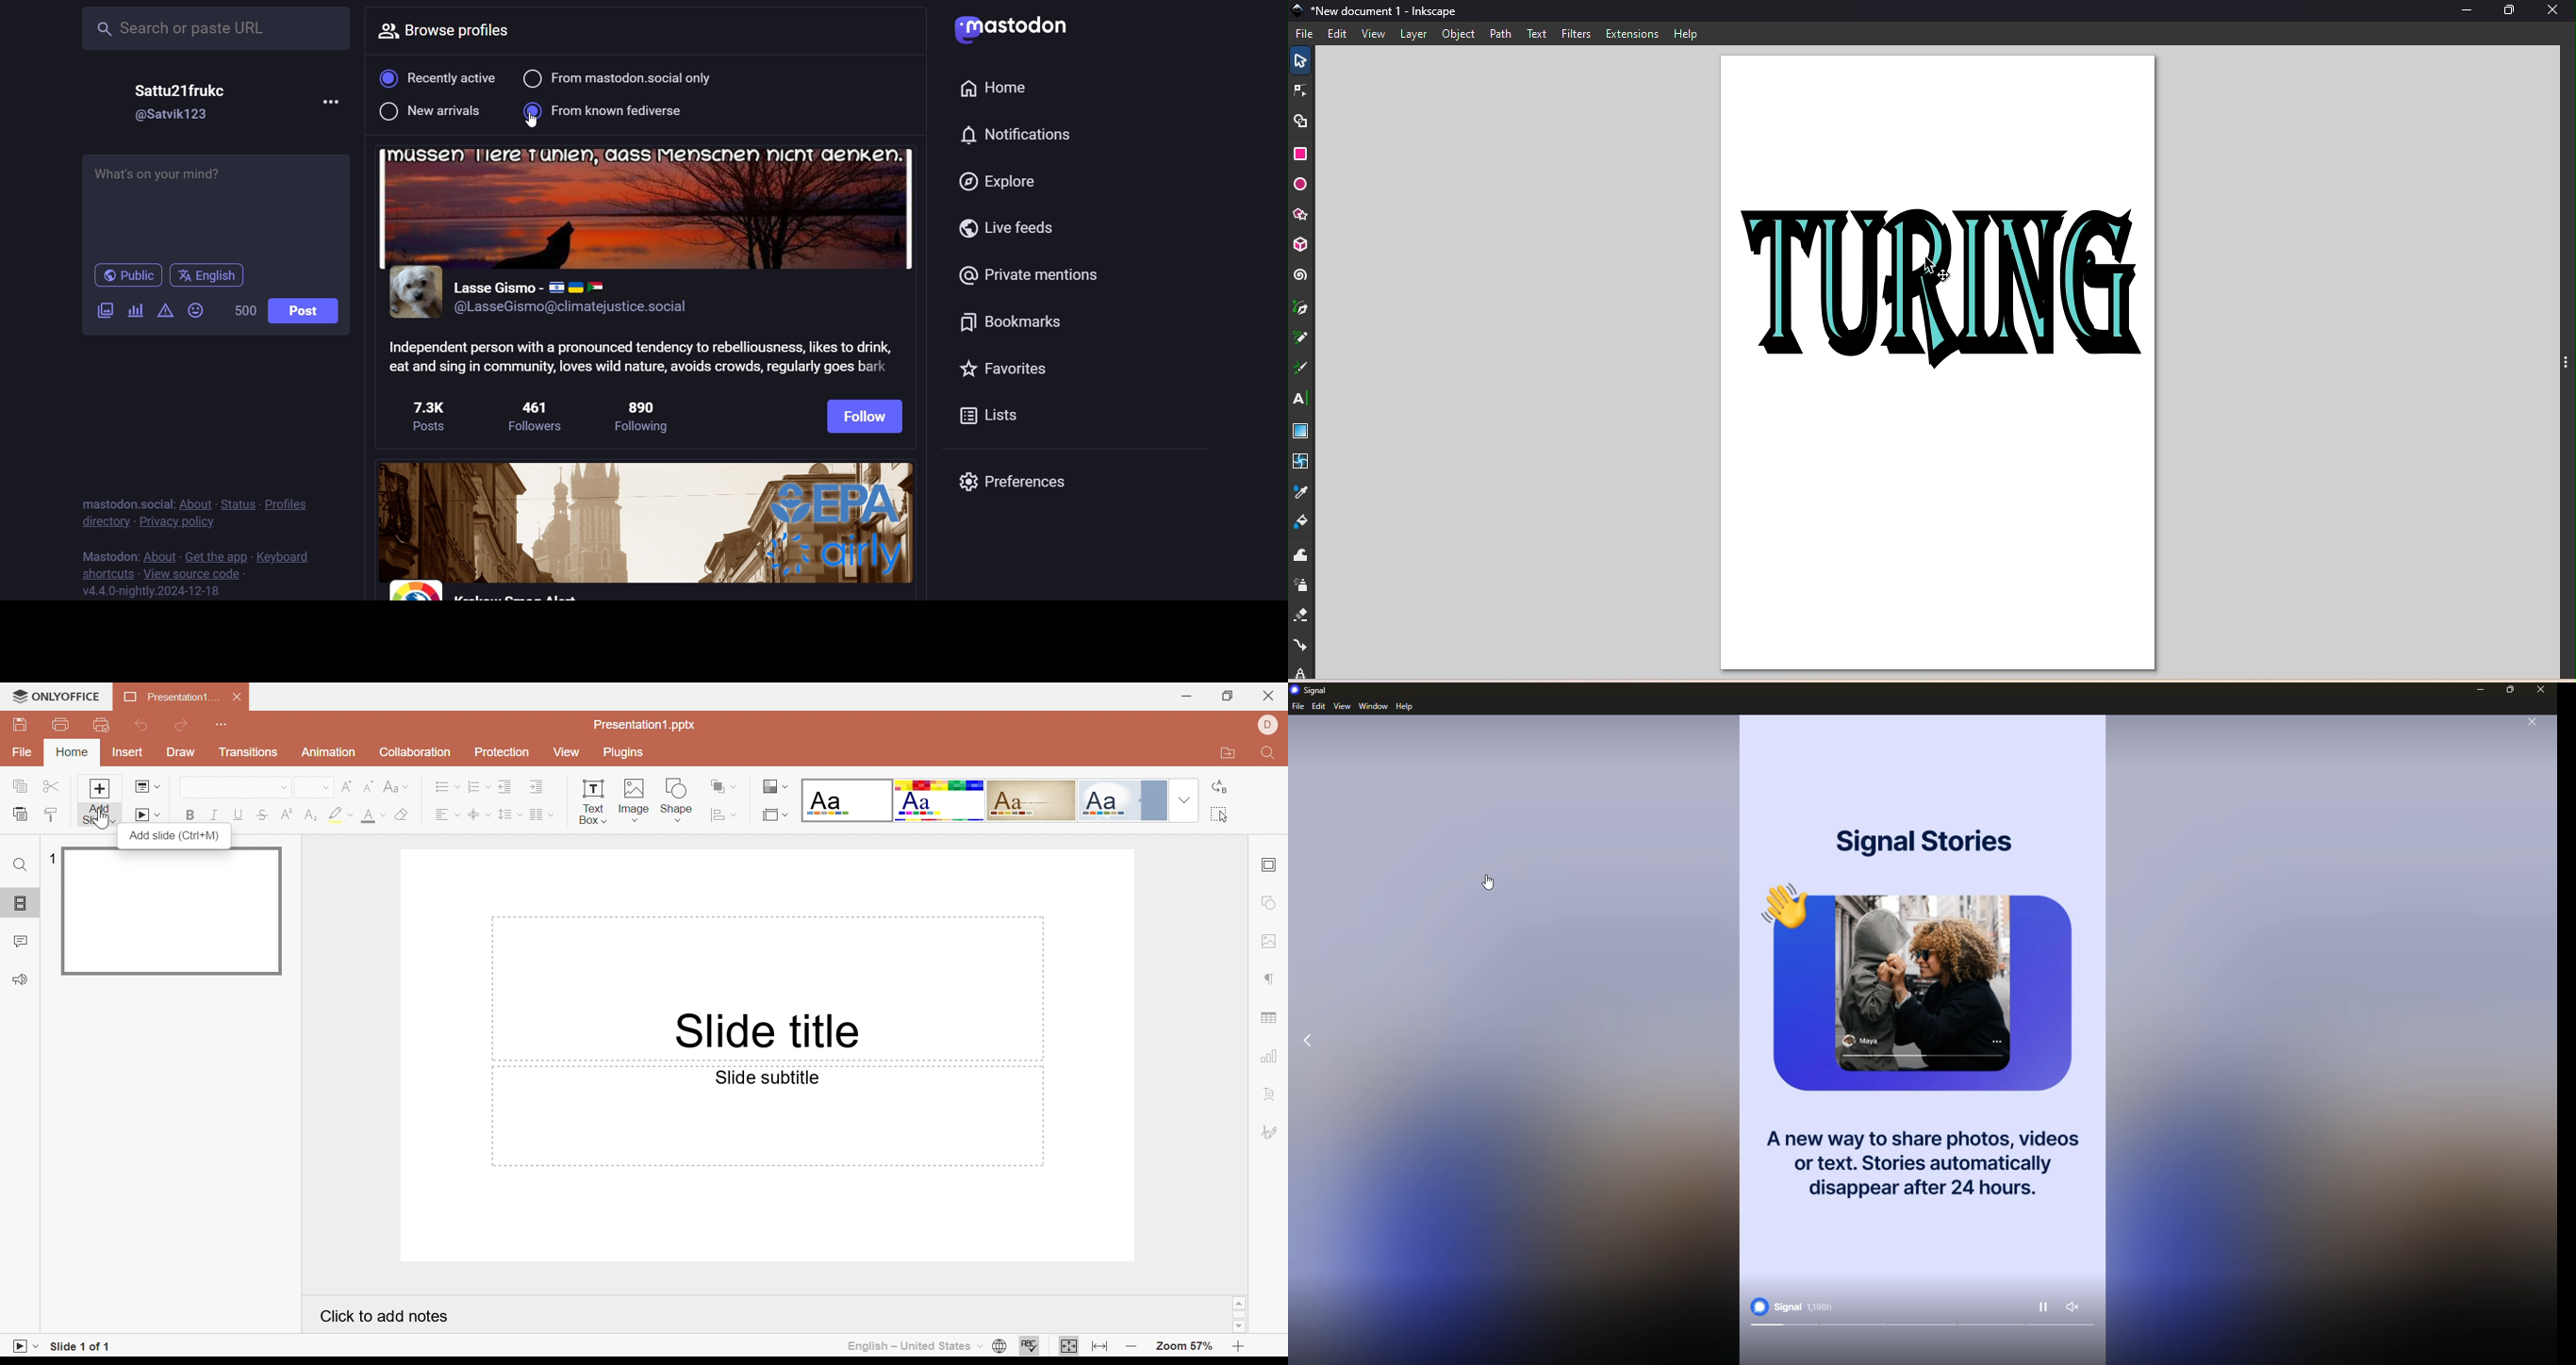  Describe the element at coordinates (309, 815) in the screenshot. I see `Subscript` at that location.